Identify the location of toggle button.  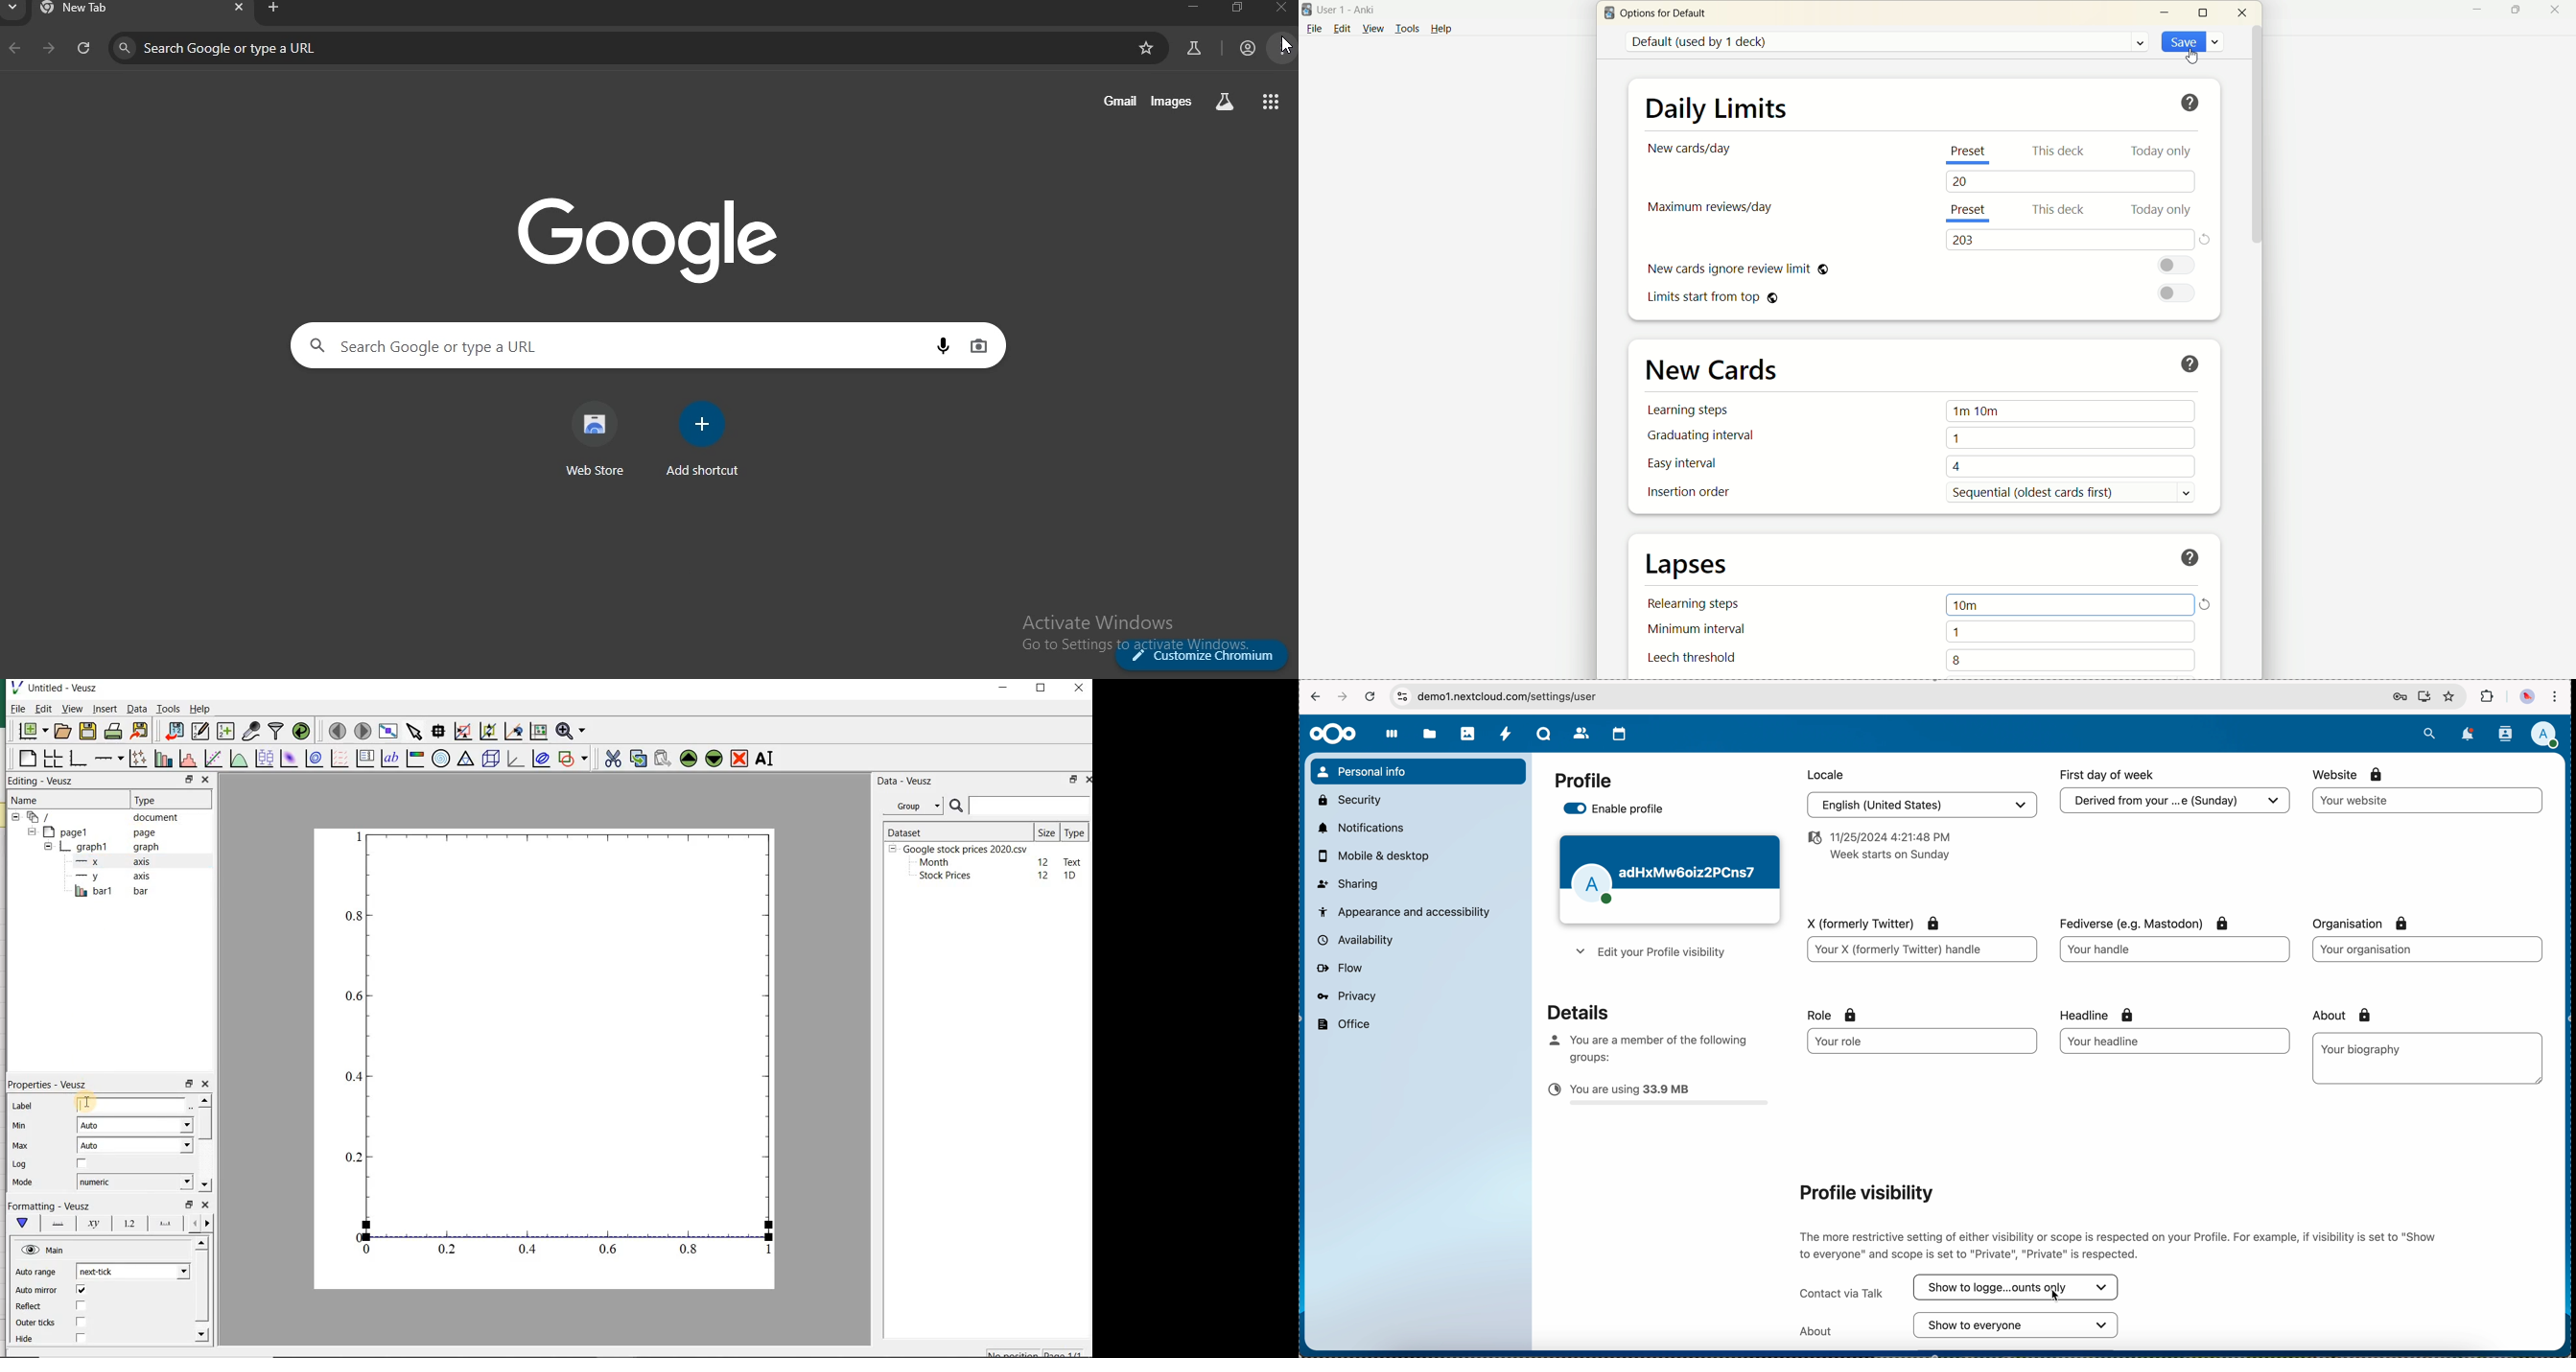
(2179, 266).